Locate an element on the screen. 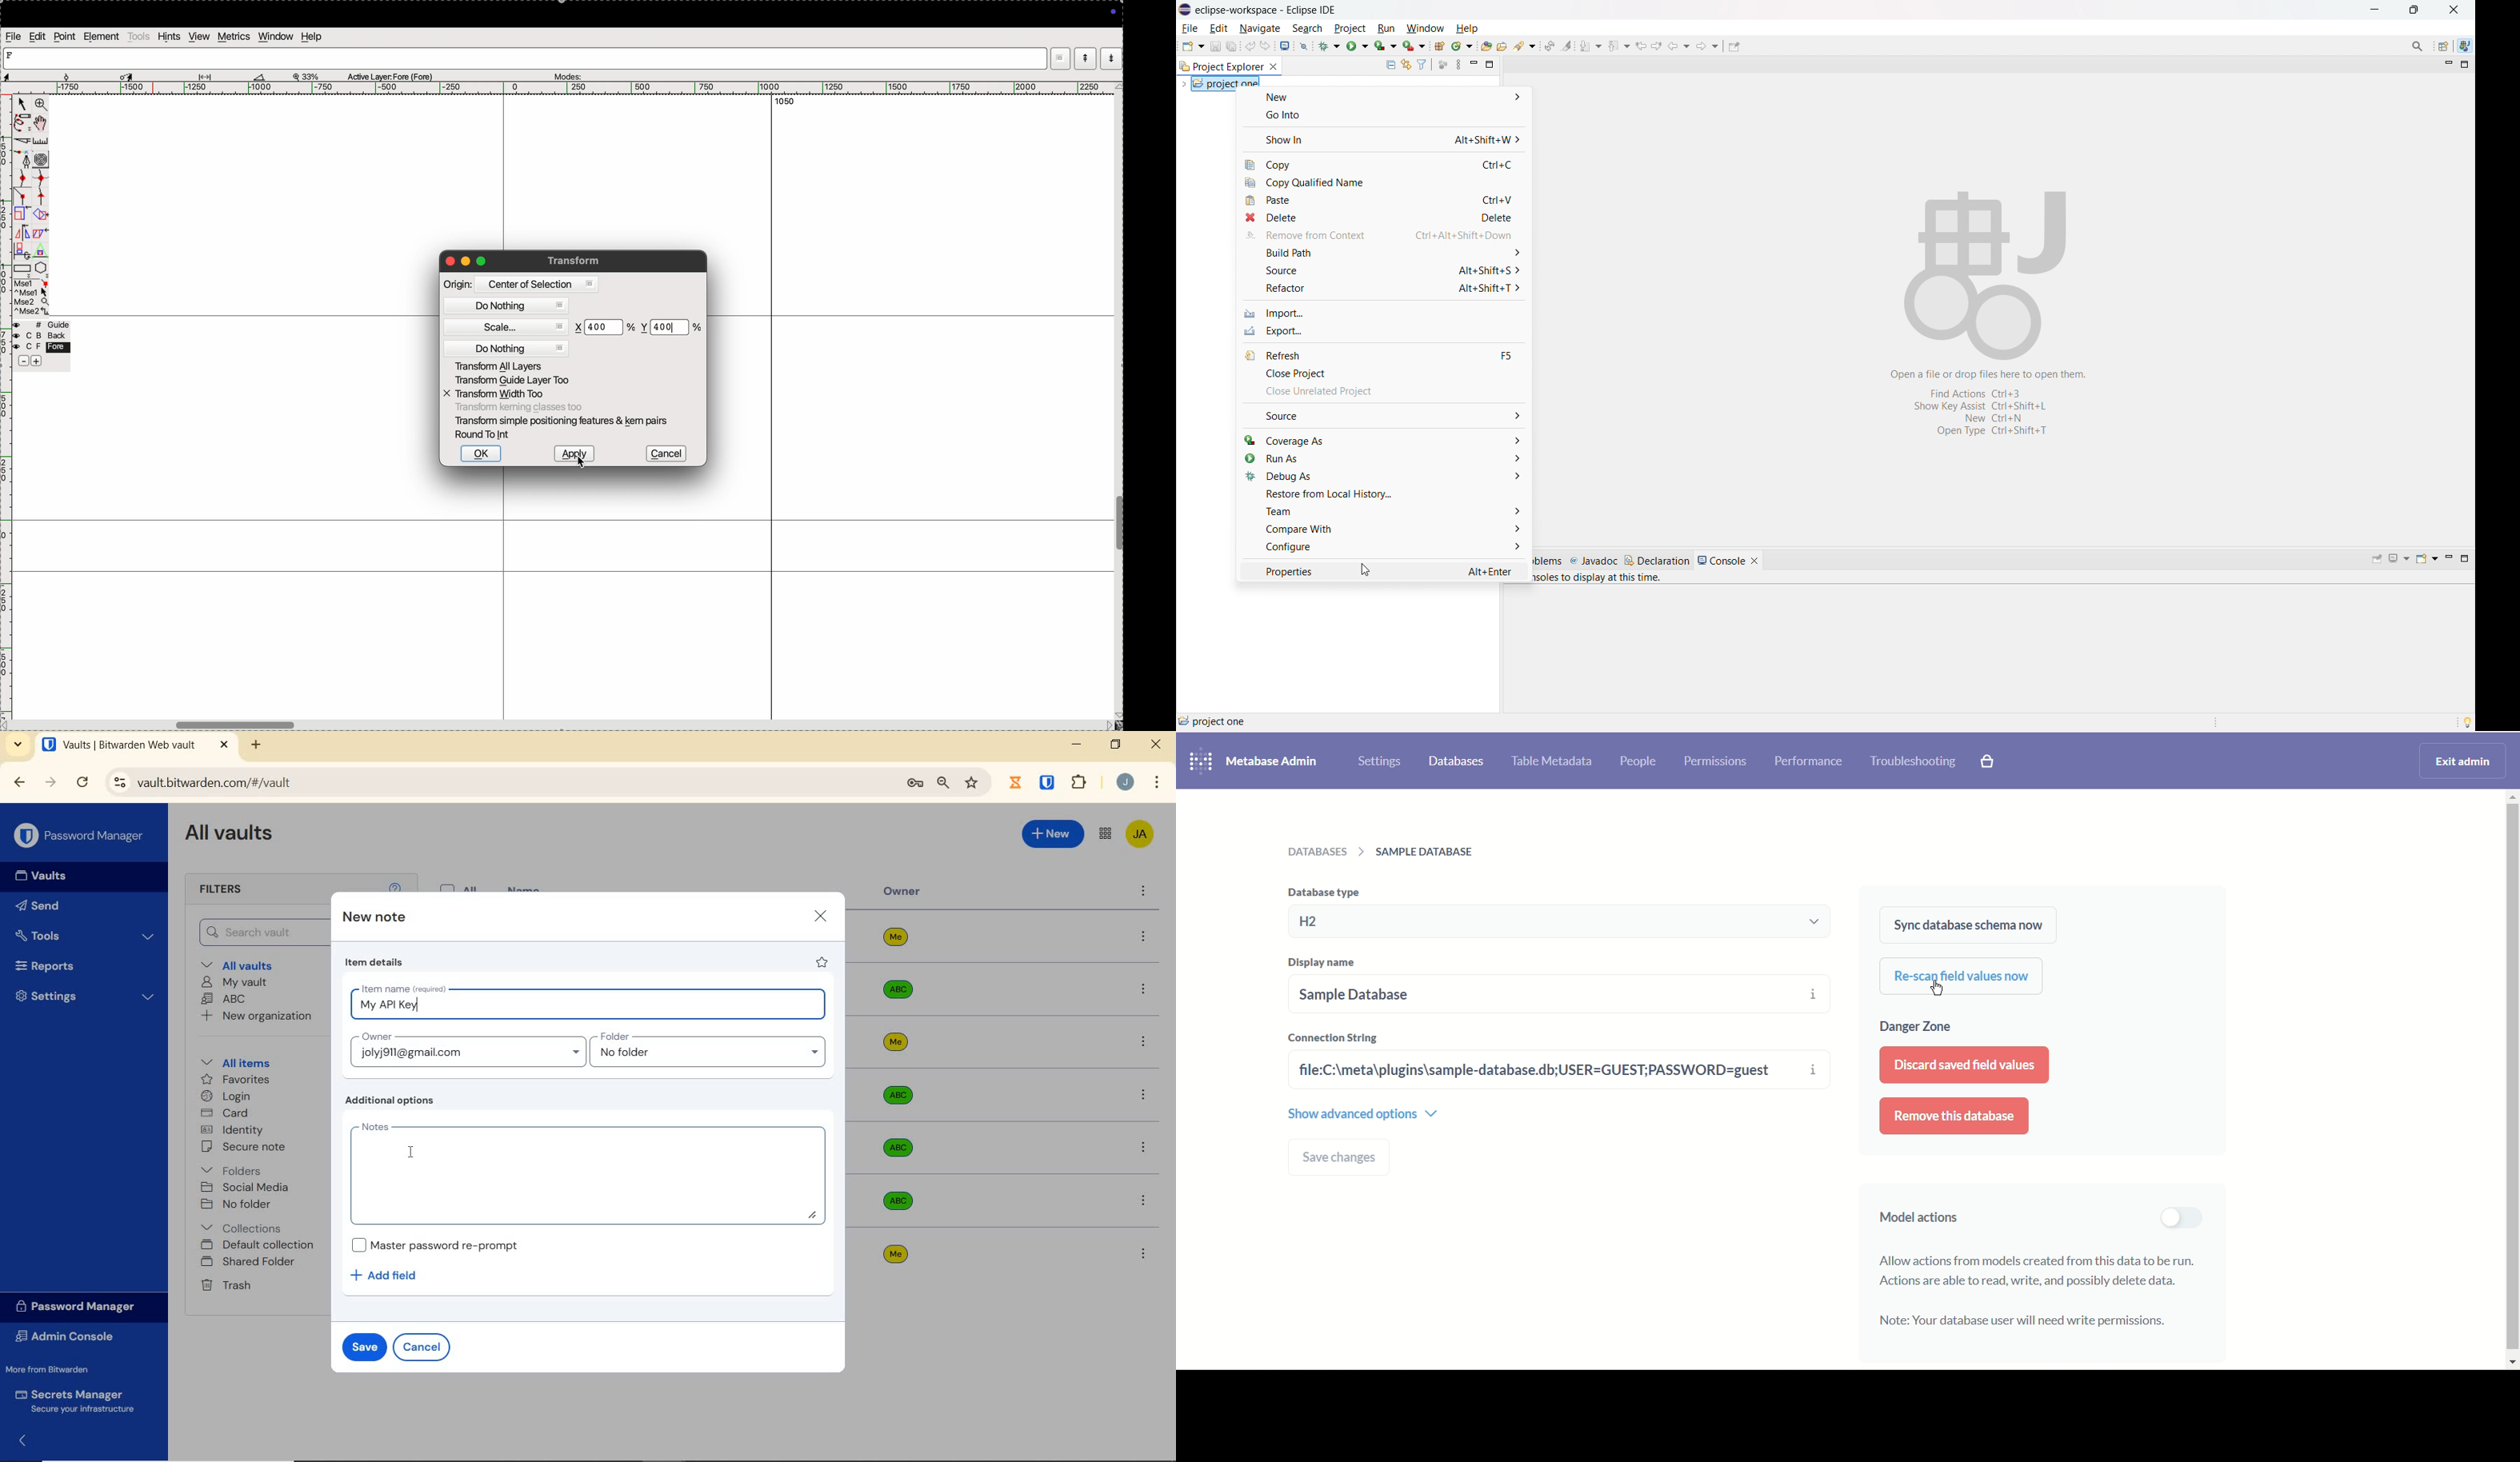  view is located at coordinates (198, 37).